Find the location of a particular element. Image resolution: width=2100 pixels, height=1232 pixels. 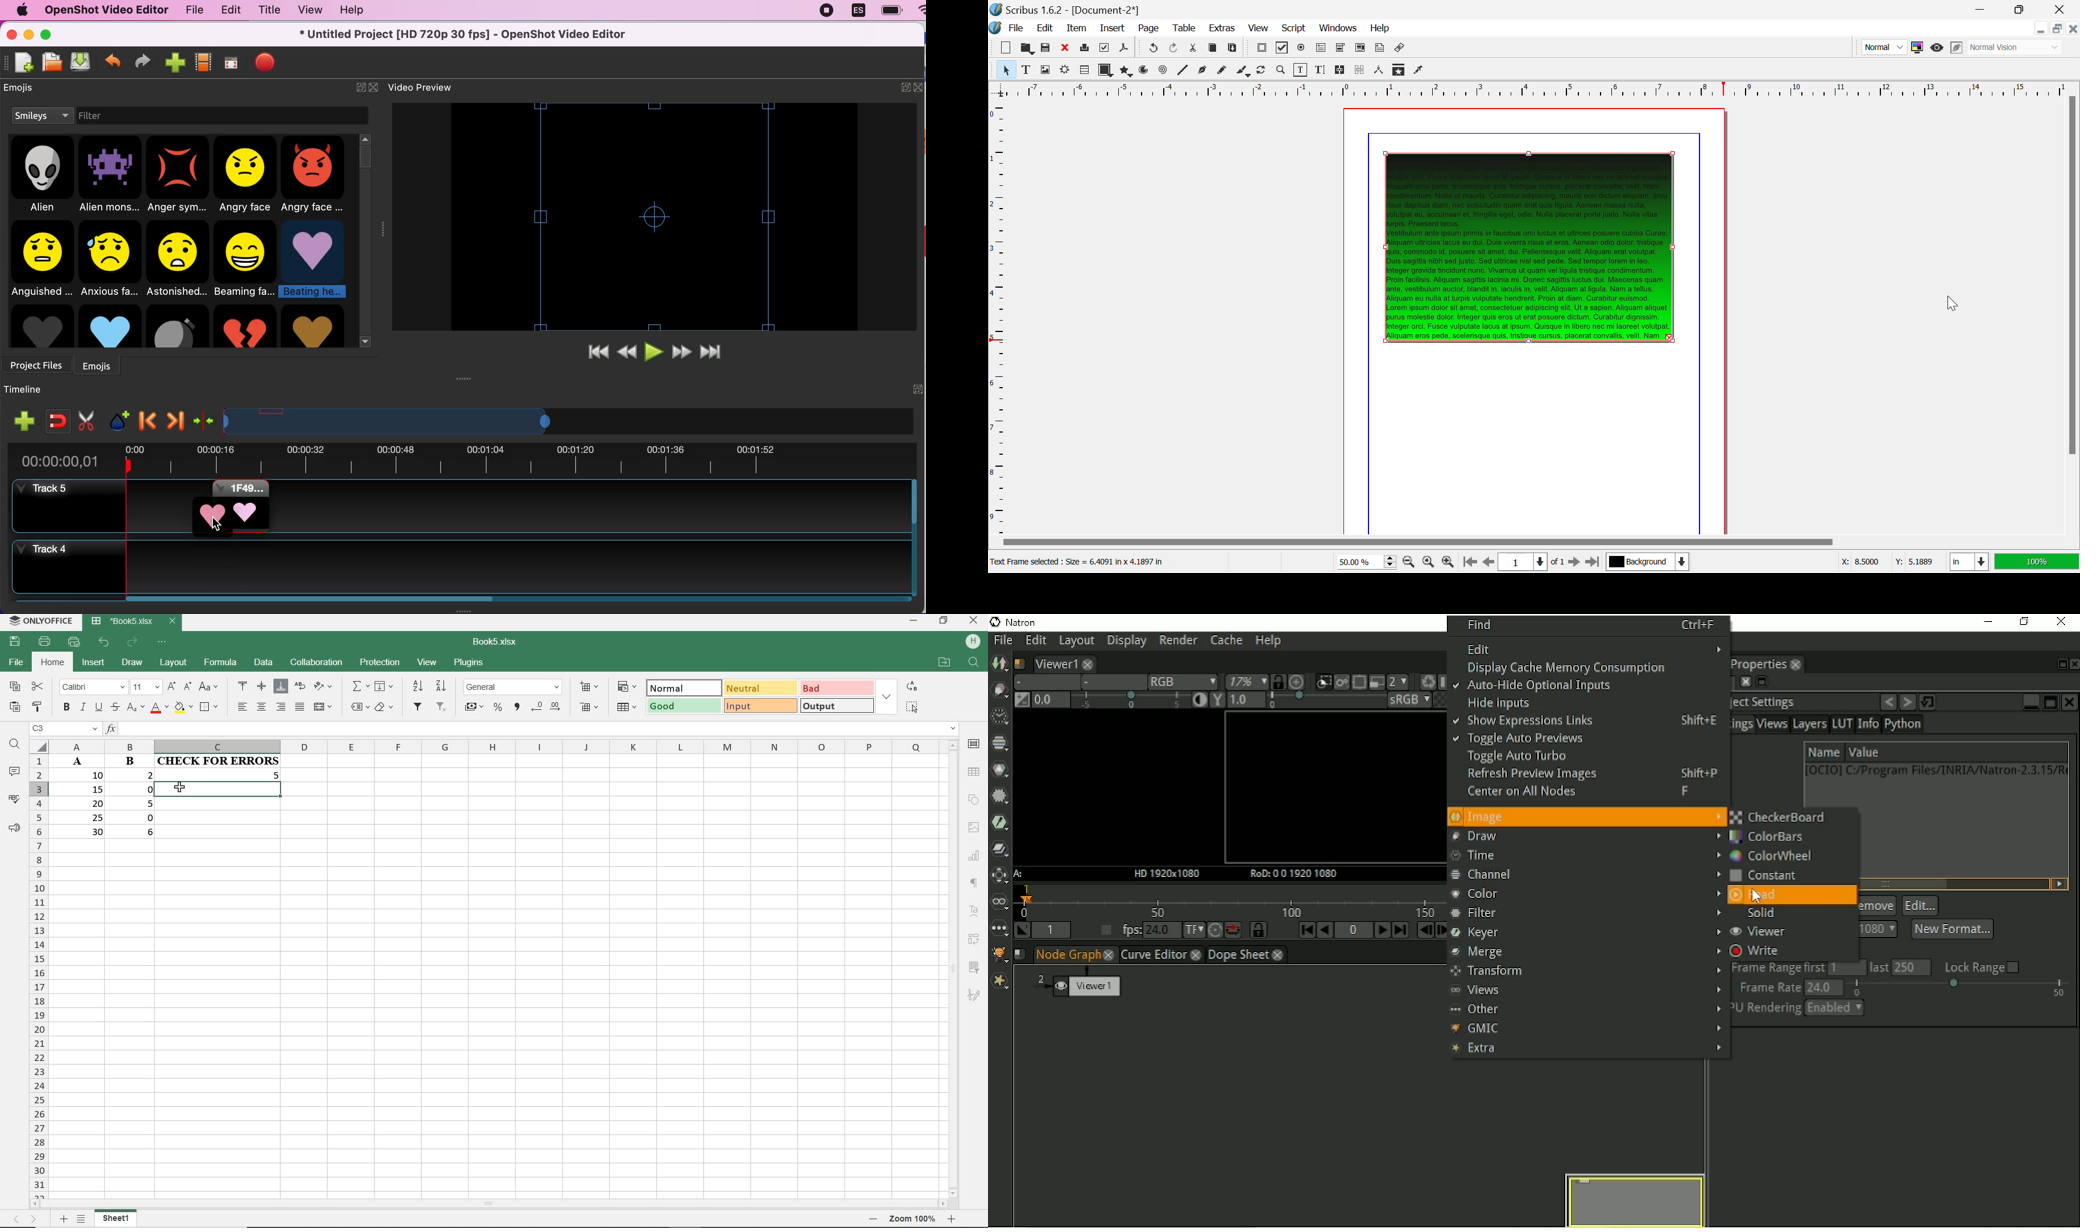

Cursor Position AFTER_LAST_ACTION is located at coordinates (1957, 307).